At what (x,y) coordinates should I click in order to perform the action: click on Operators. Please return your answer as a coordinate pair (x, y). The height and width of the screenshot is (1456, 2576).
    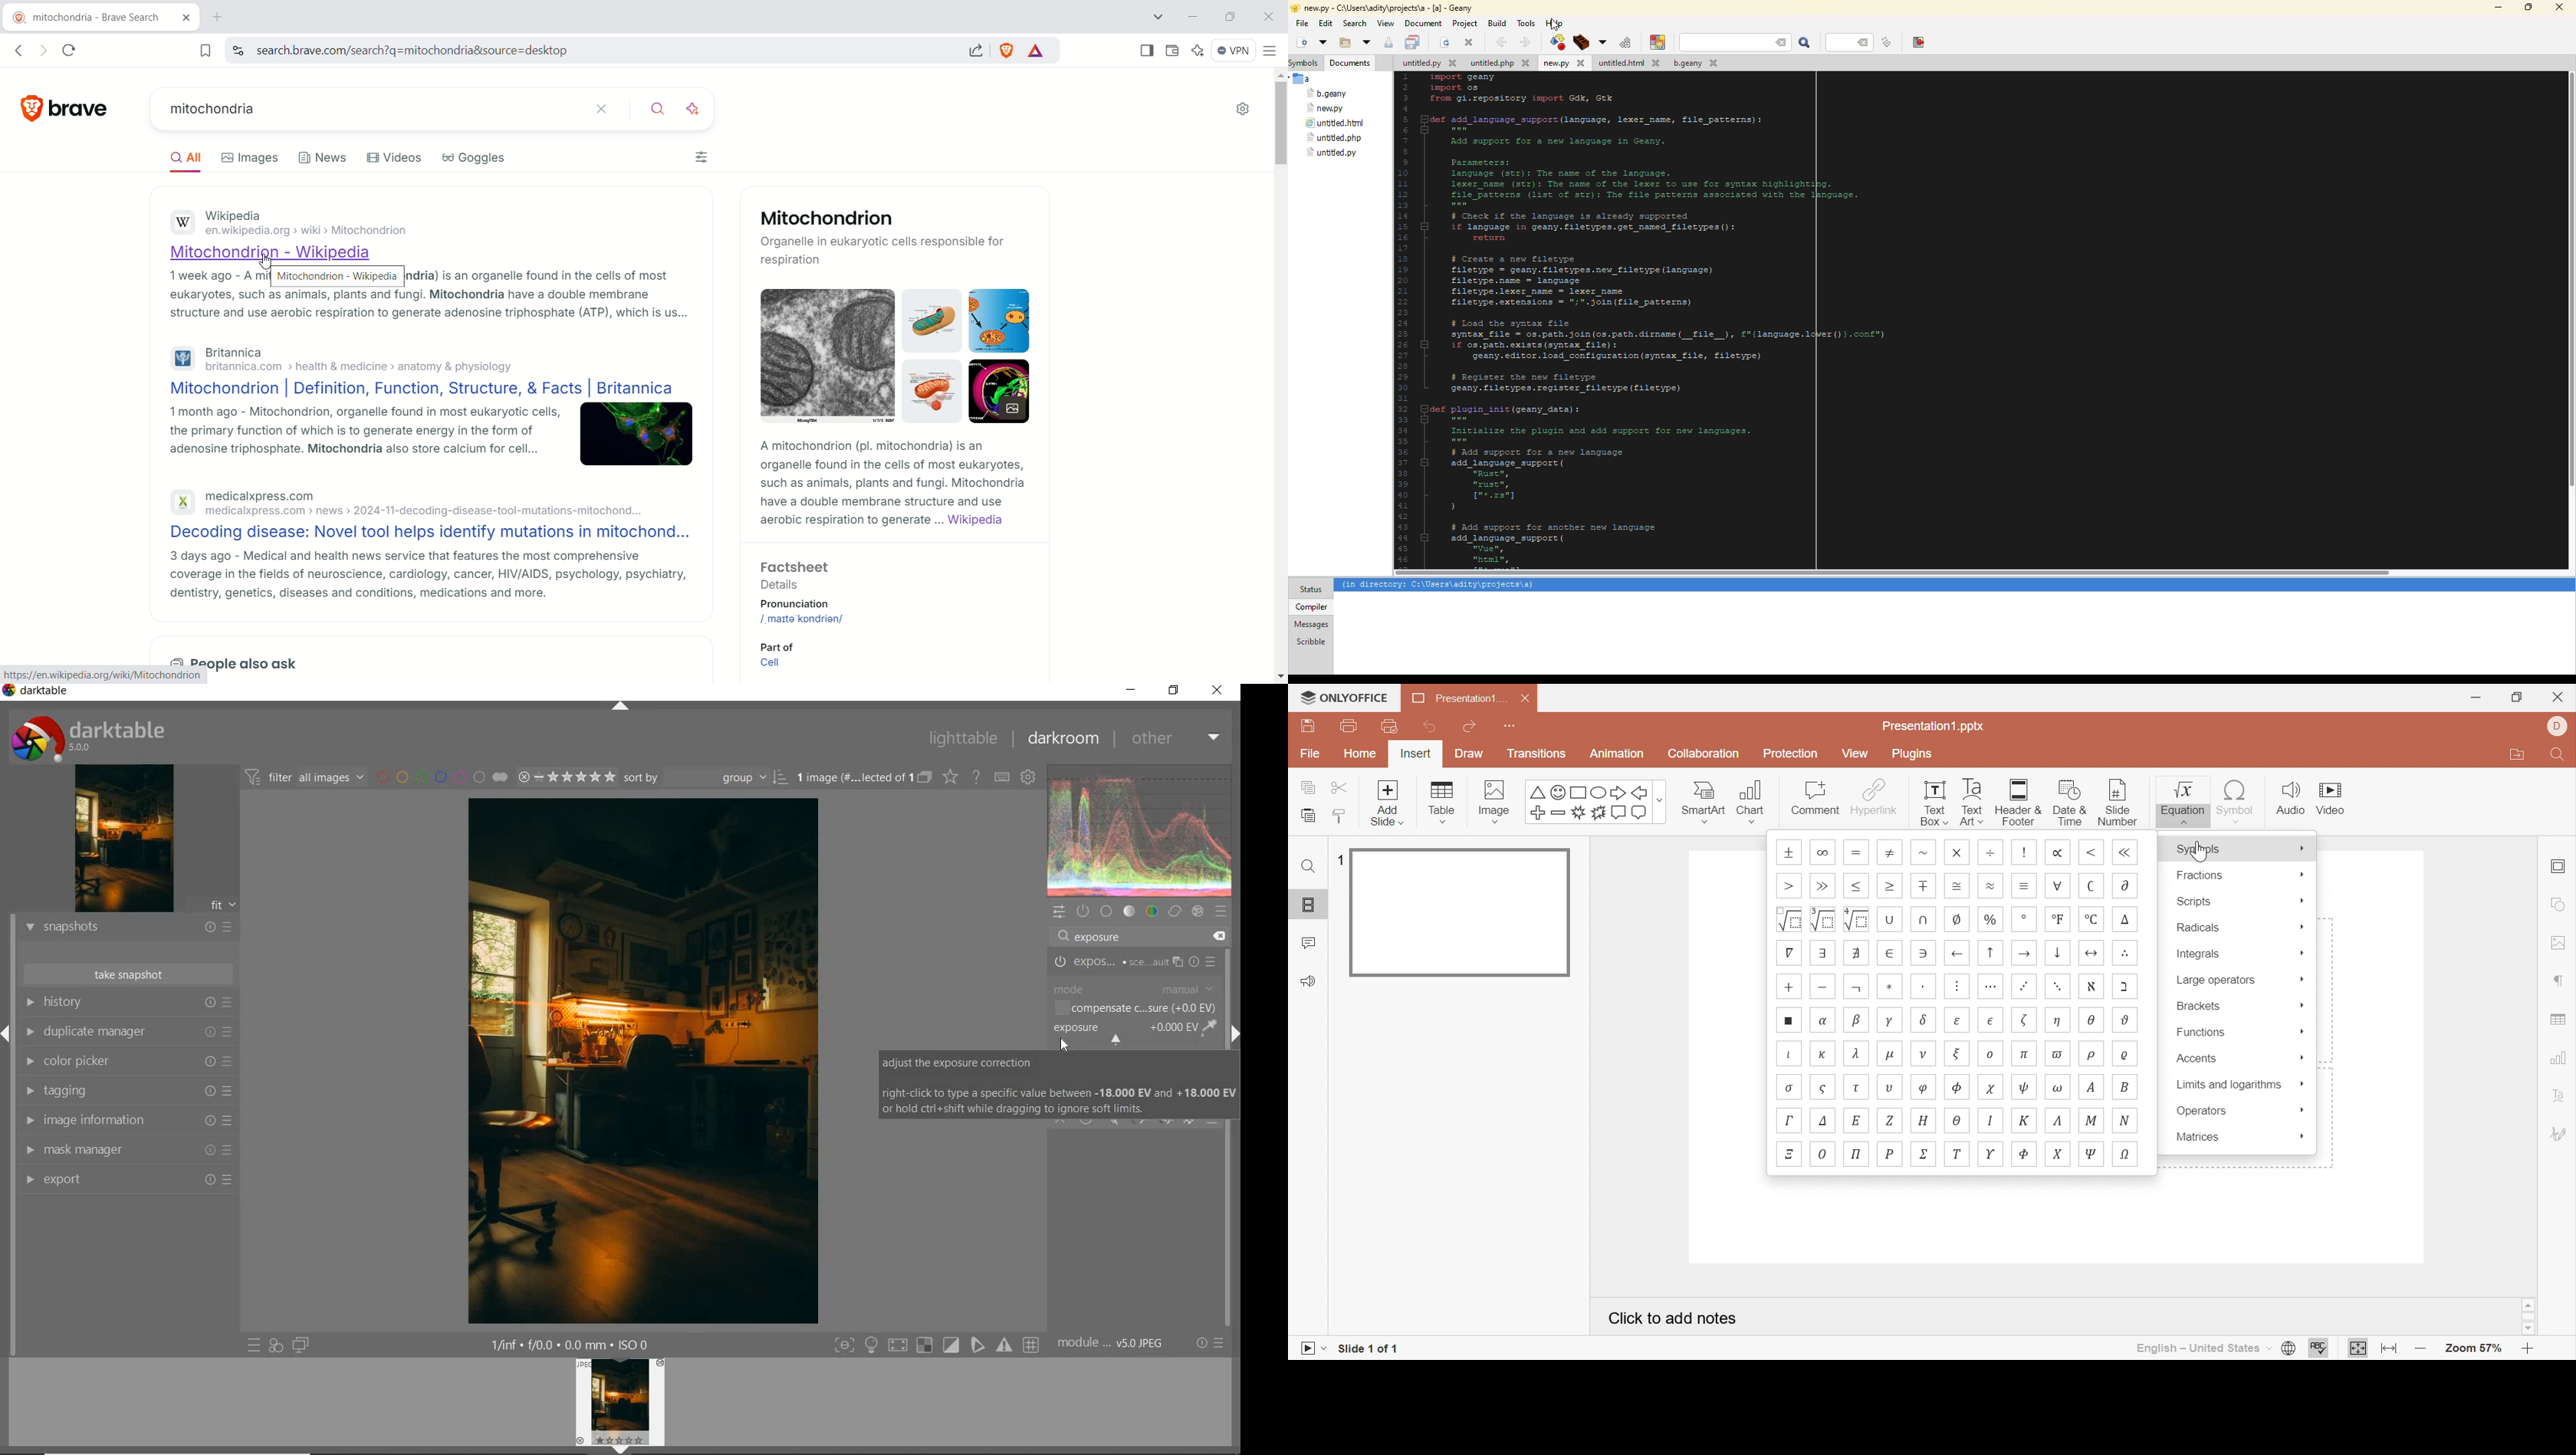
    Looking at the image, I should click on (2240, 1110).